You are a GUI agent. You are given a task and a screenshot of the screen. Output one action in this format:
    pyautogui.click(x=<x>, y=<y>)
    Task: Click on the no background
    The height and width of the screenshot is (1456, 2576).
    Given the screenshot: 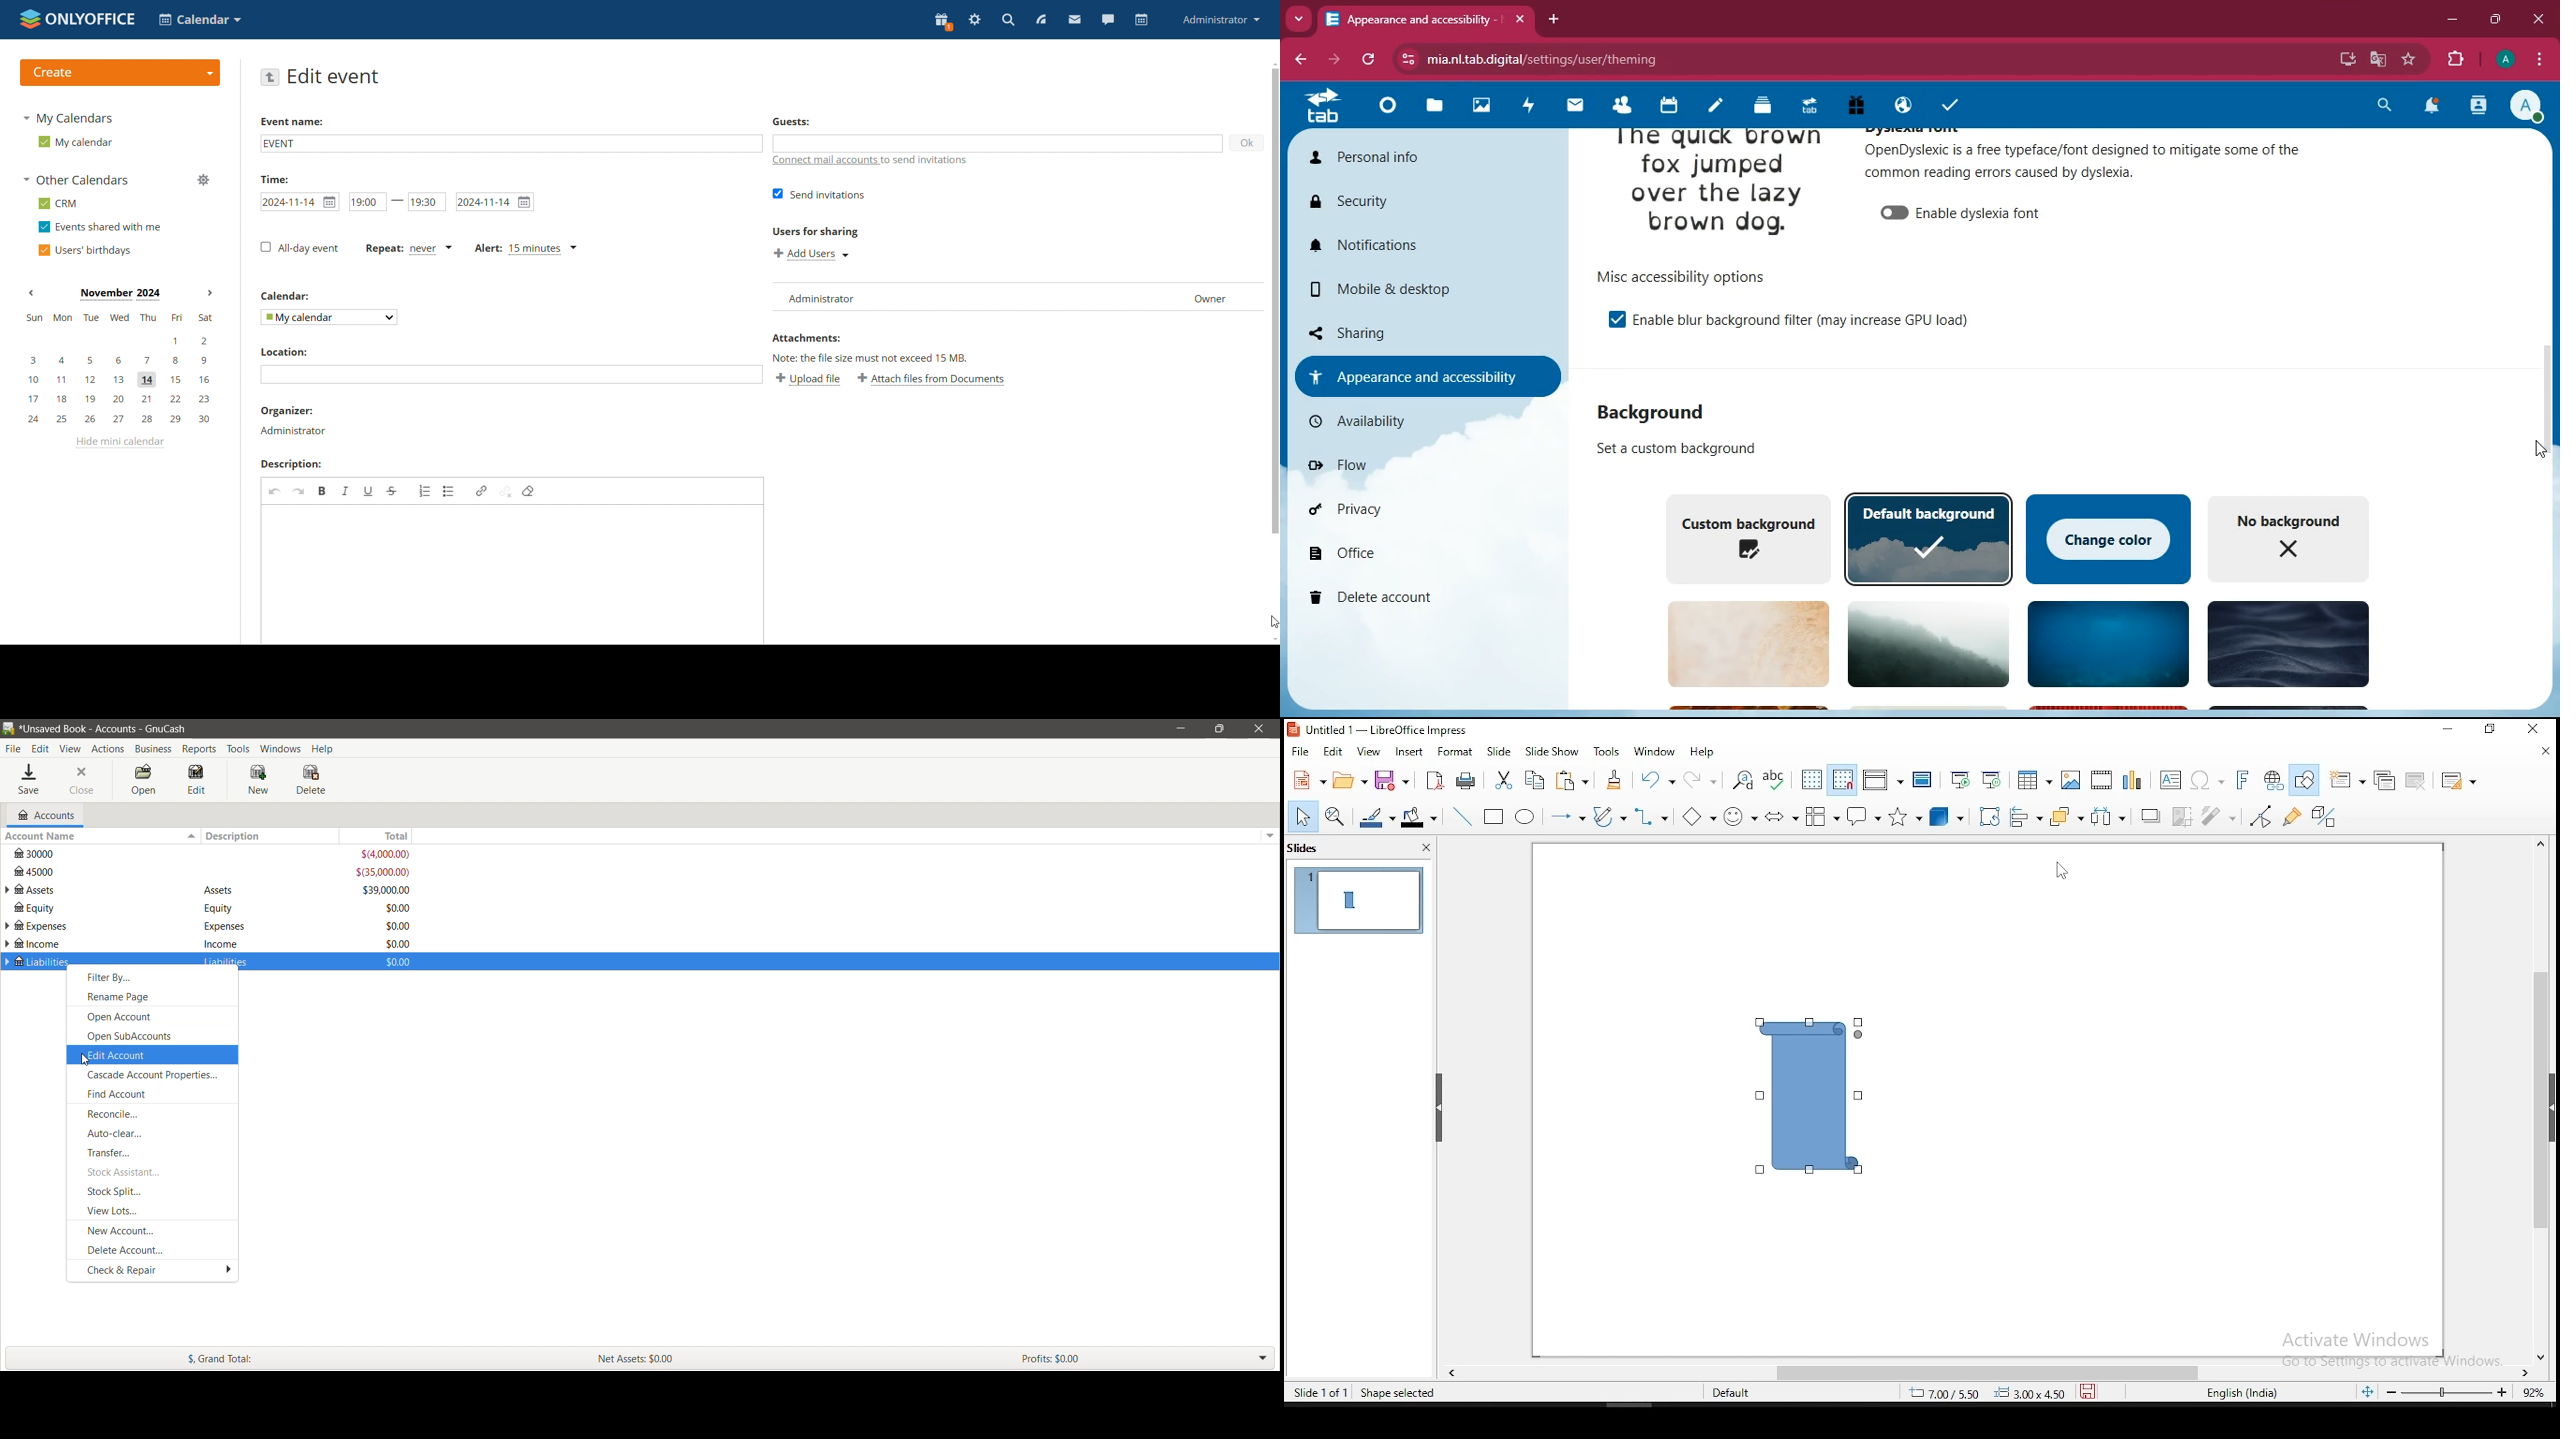 What is the action you would take?
    pyautogui.click(x=2289, y=538)
    